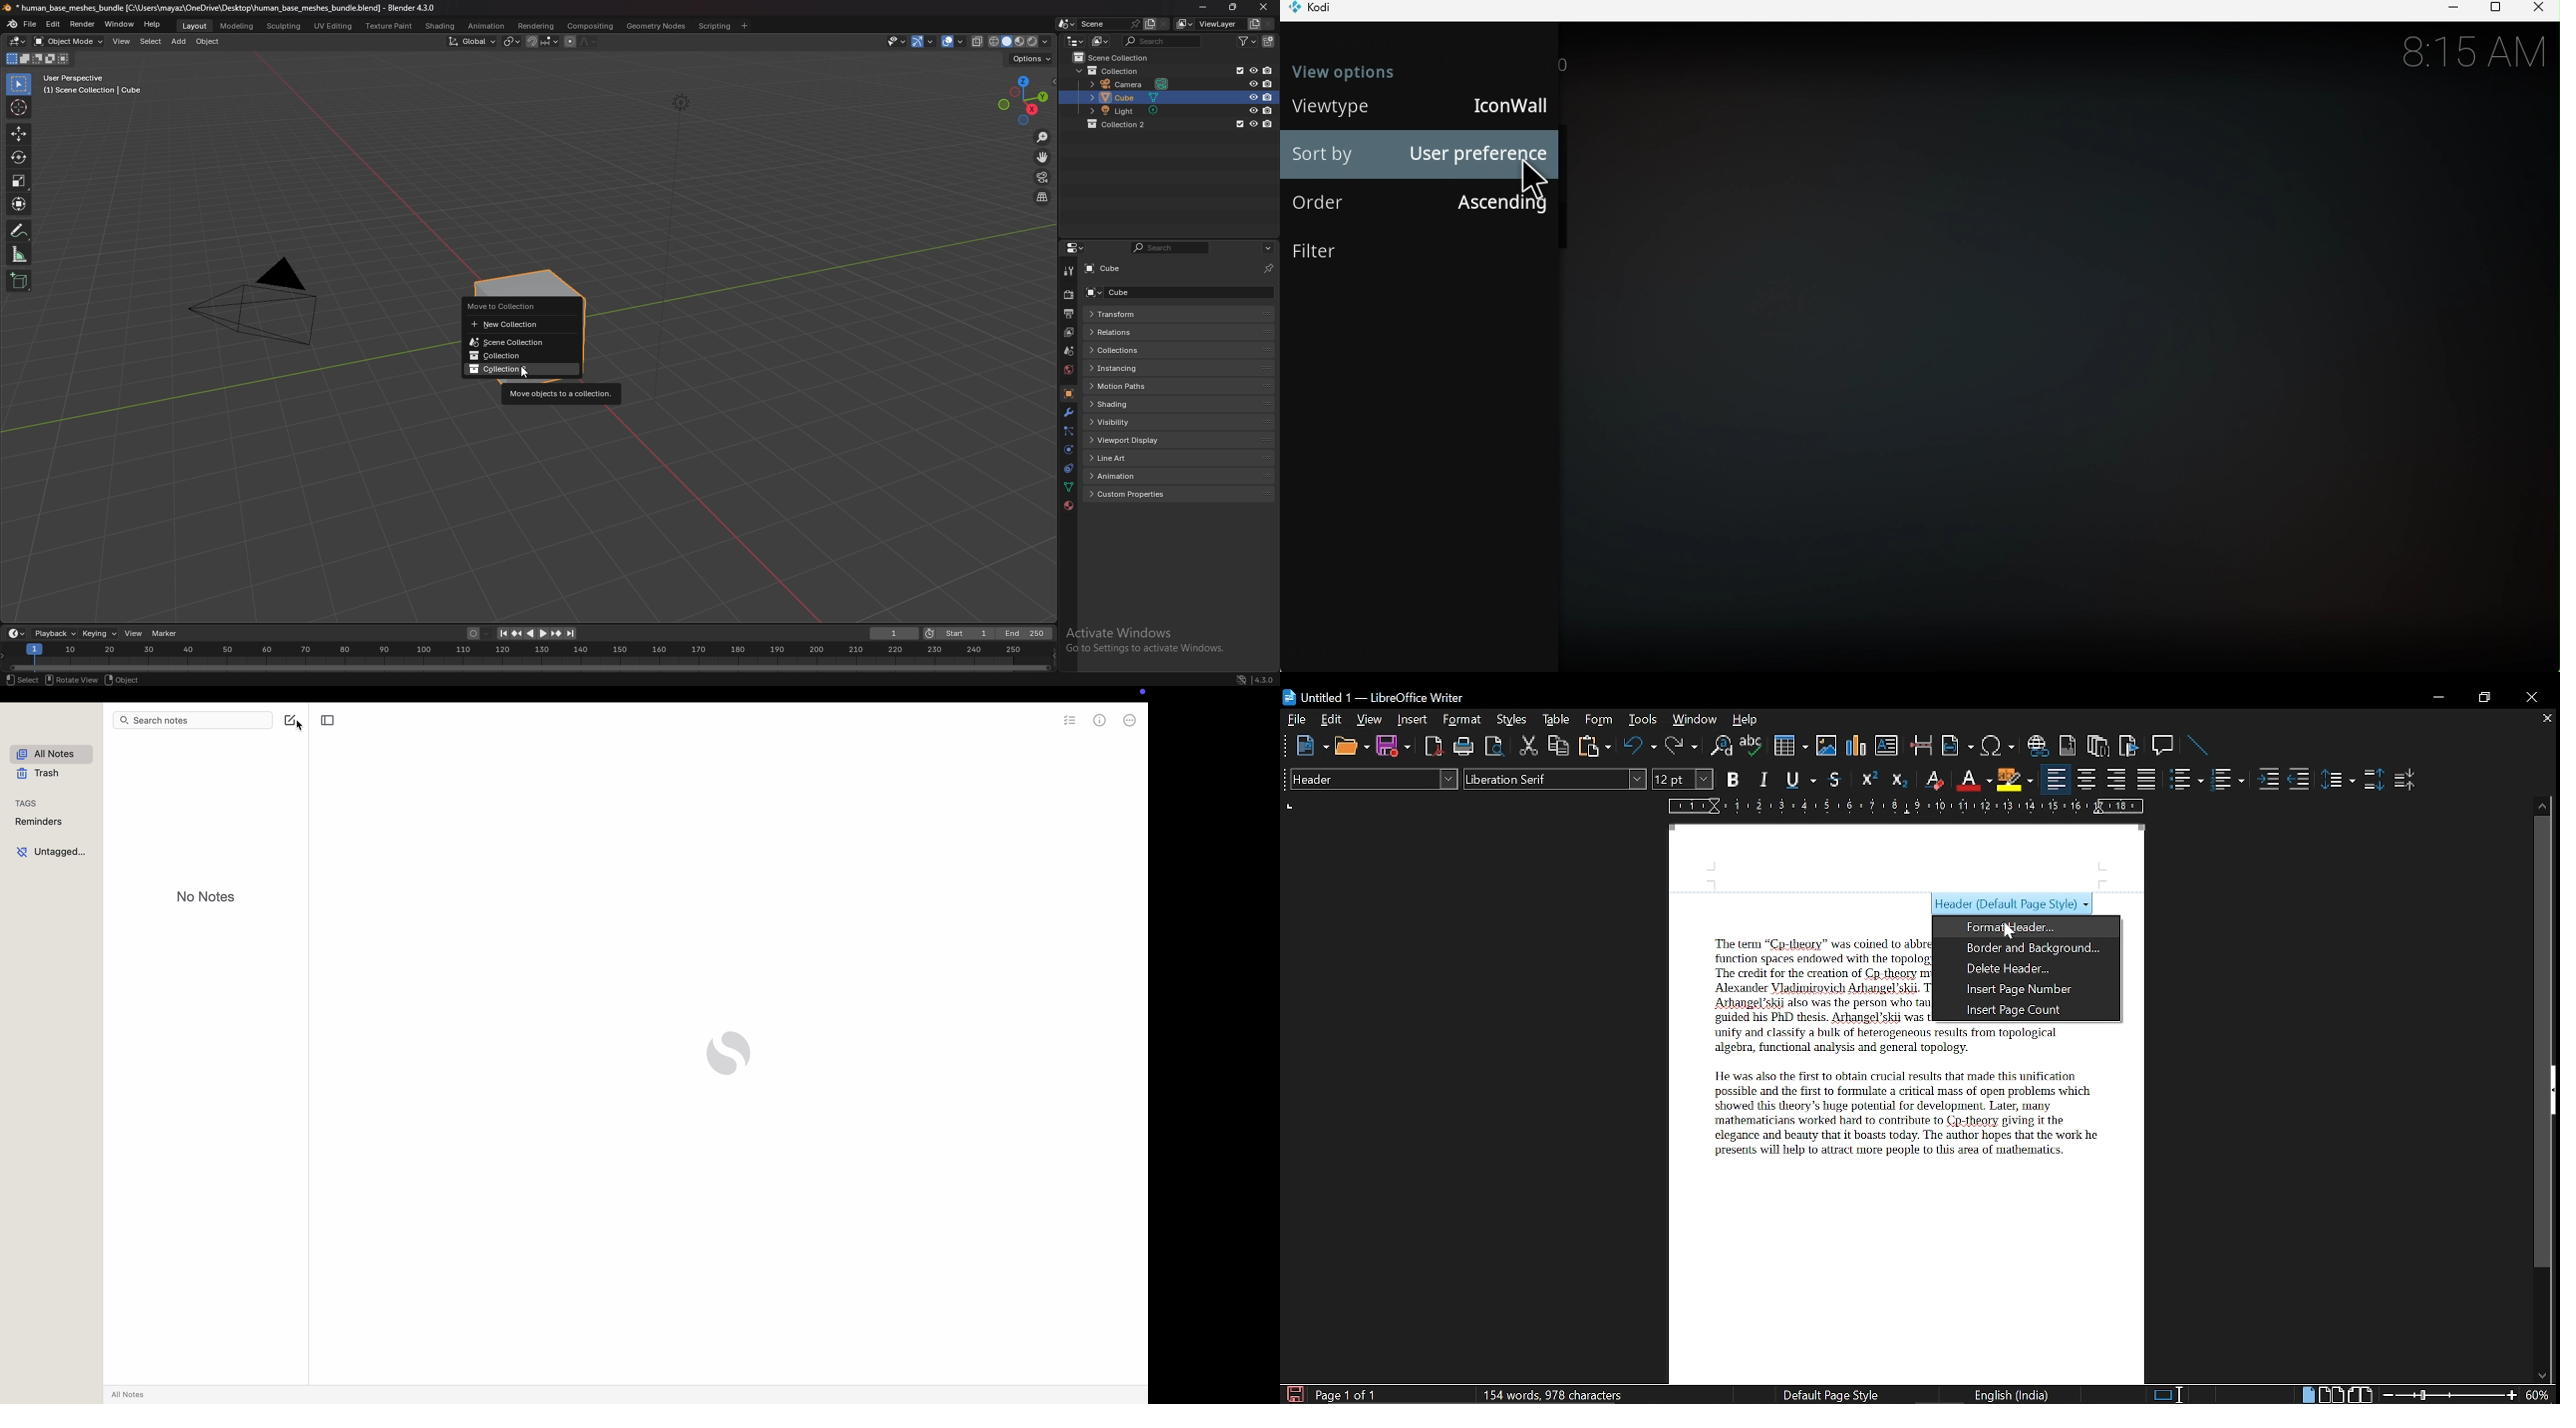 This screenshot has width=2576, height=1428. What do you see at coordinates (2009, 932) in the screenshot?
I see `cursor` at bounding box center [2009, 932].